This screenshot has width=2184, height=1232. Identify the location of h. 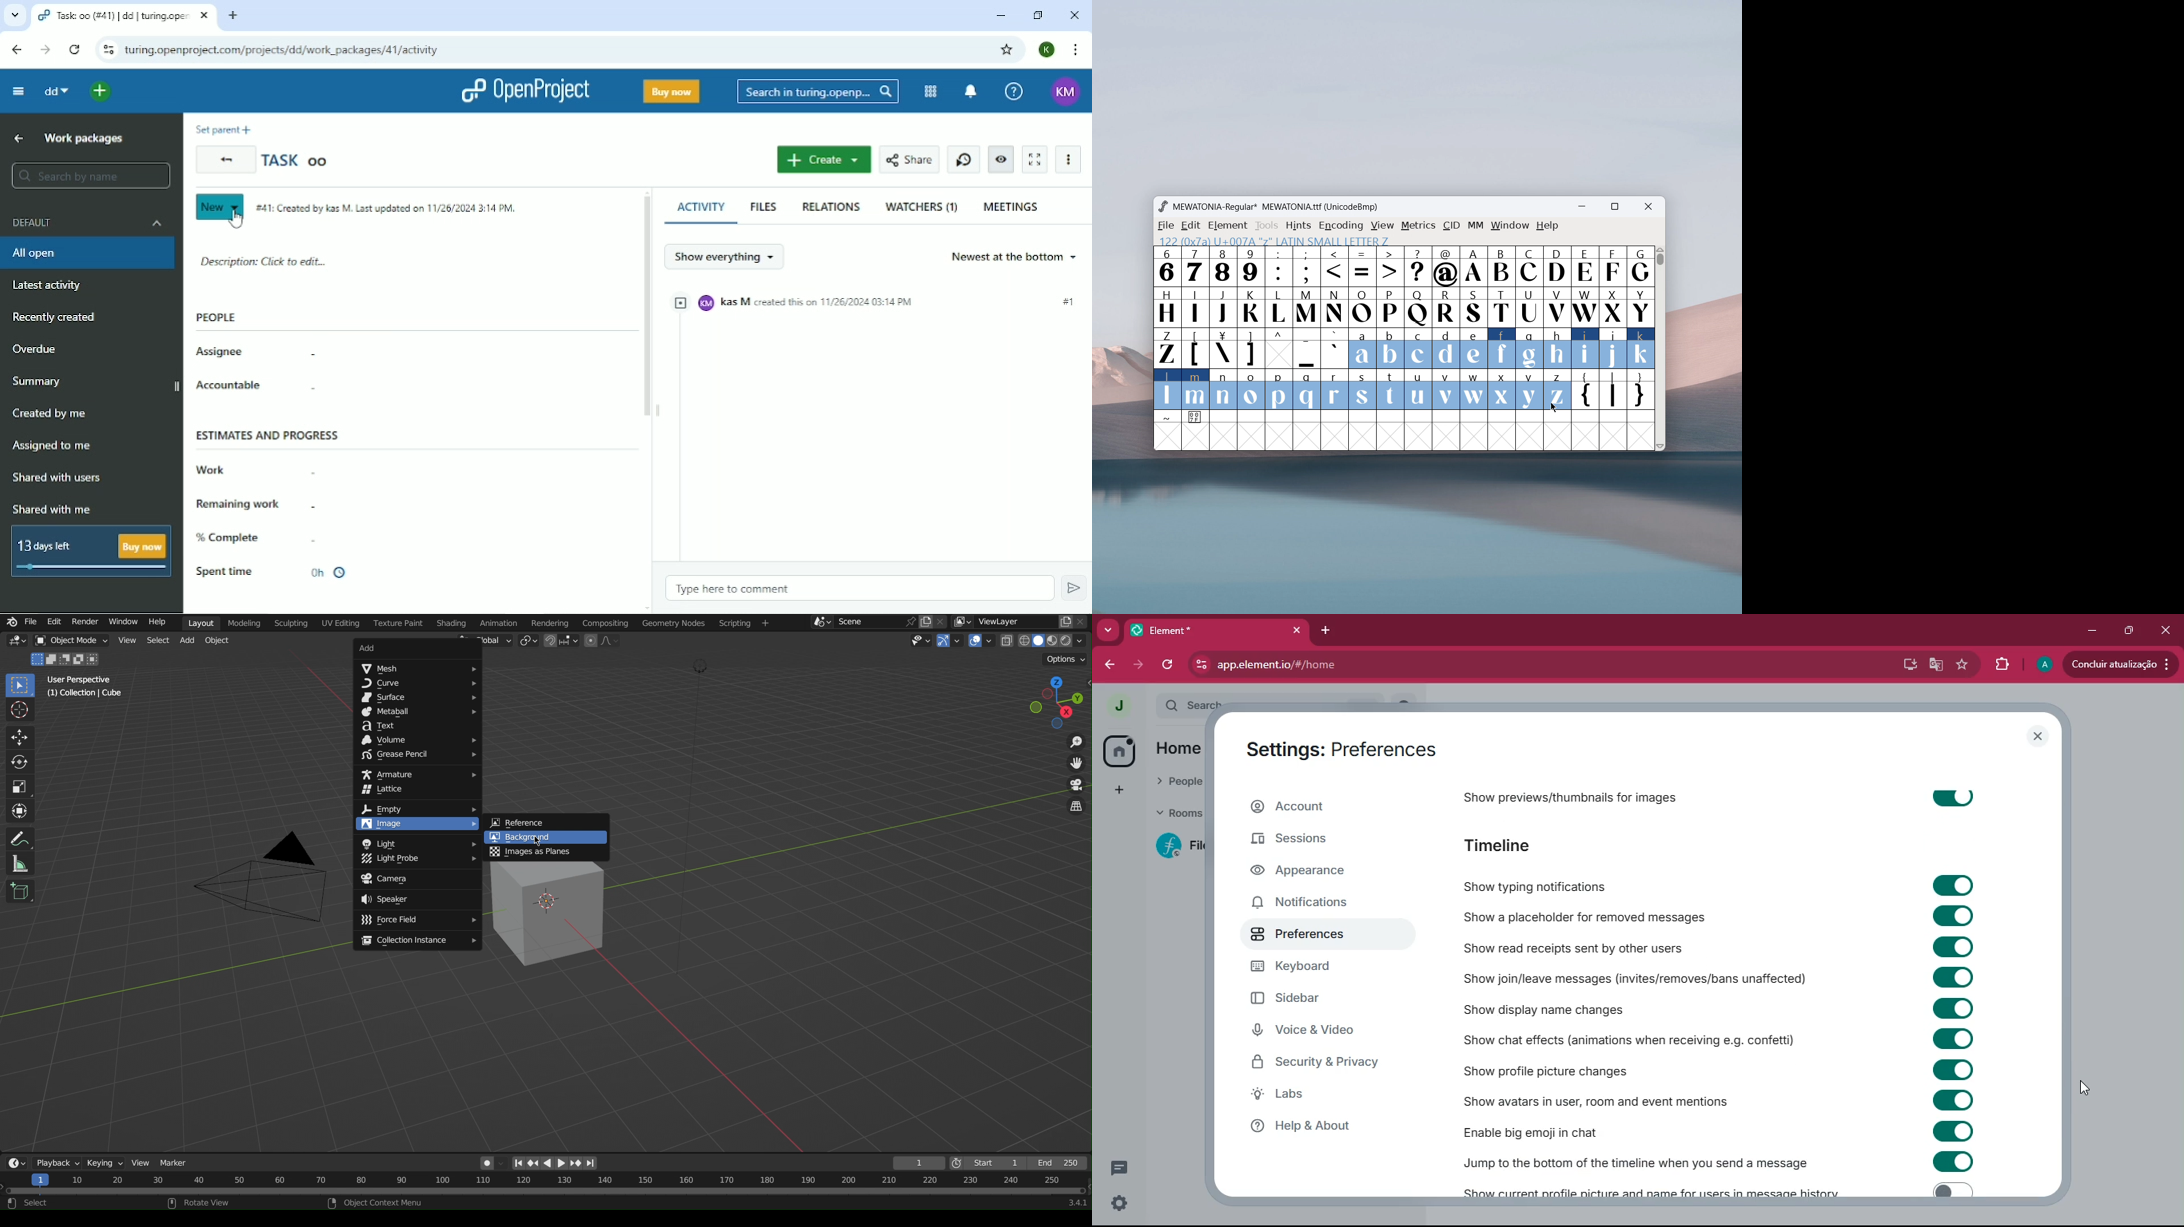
(1556, 347).